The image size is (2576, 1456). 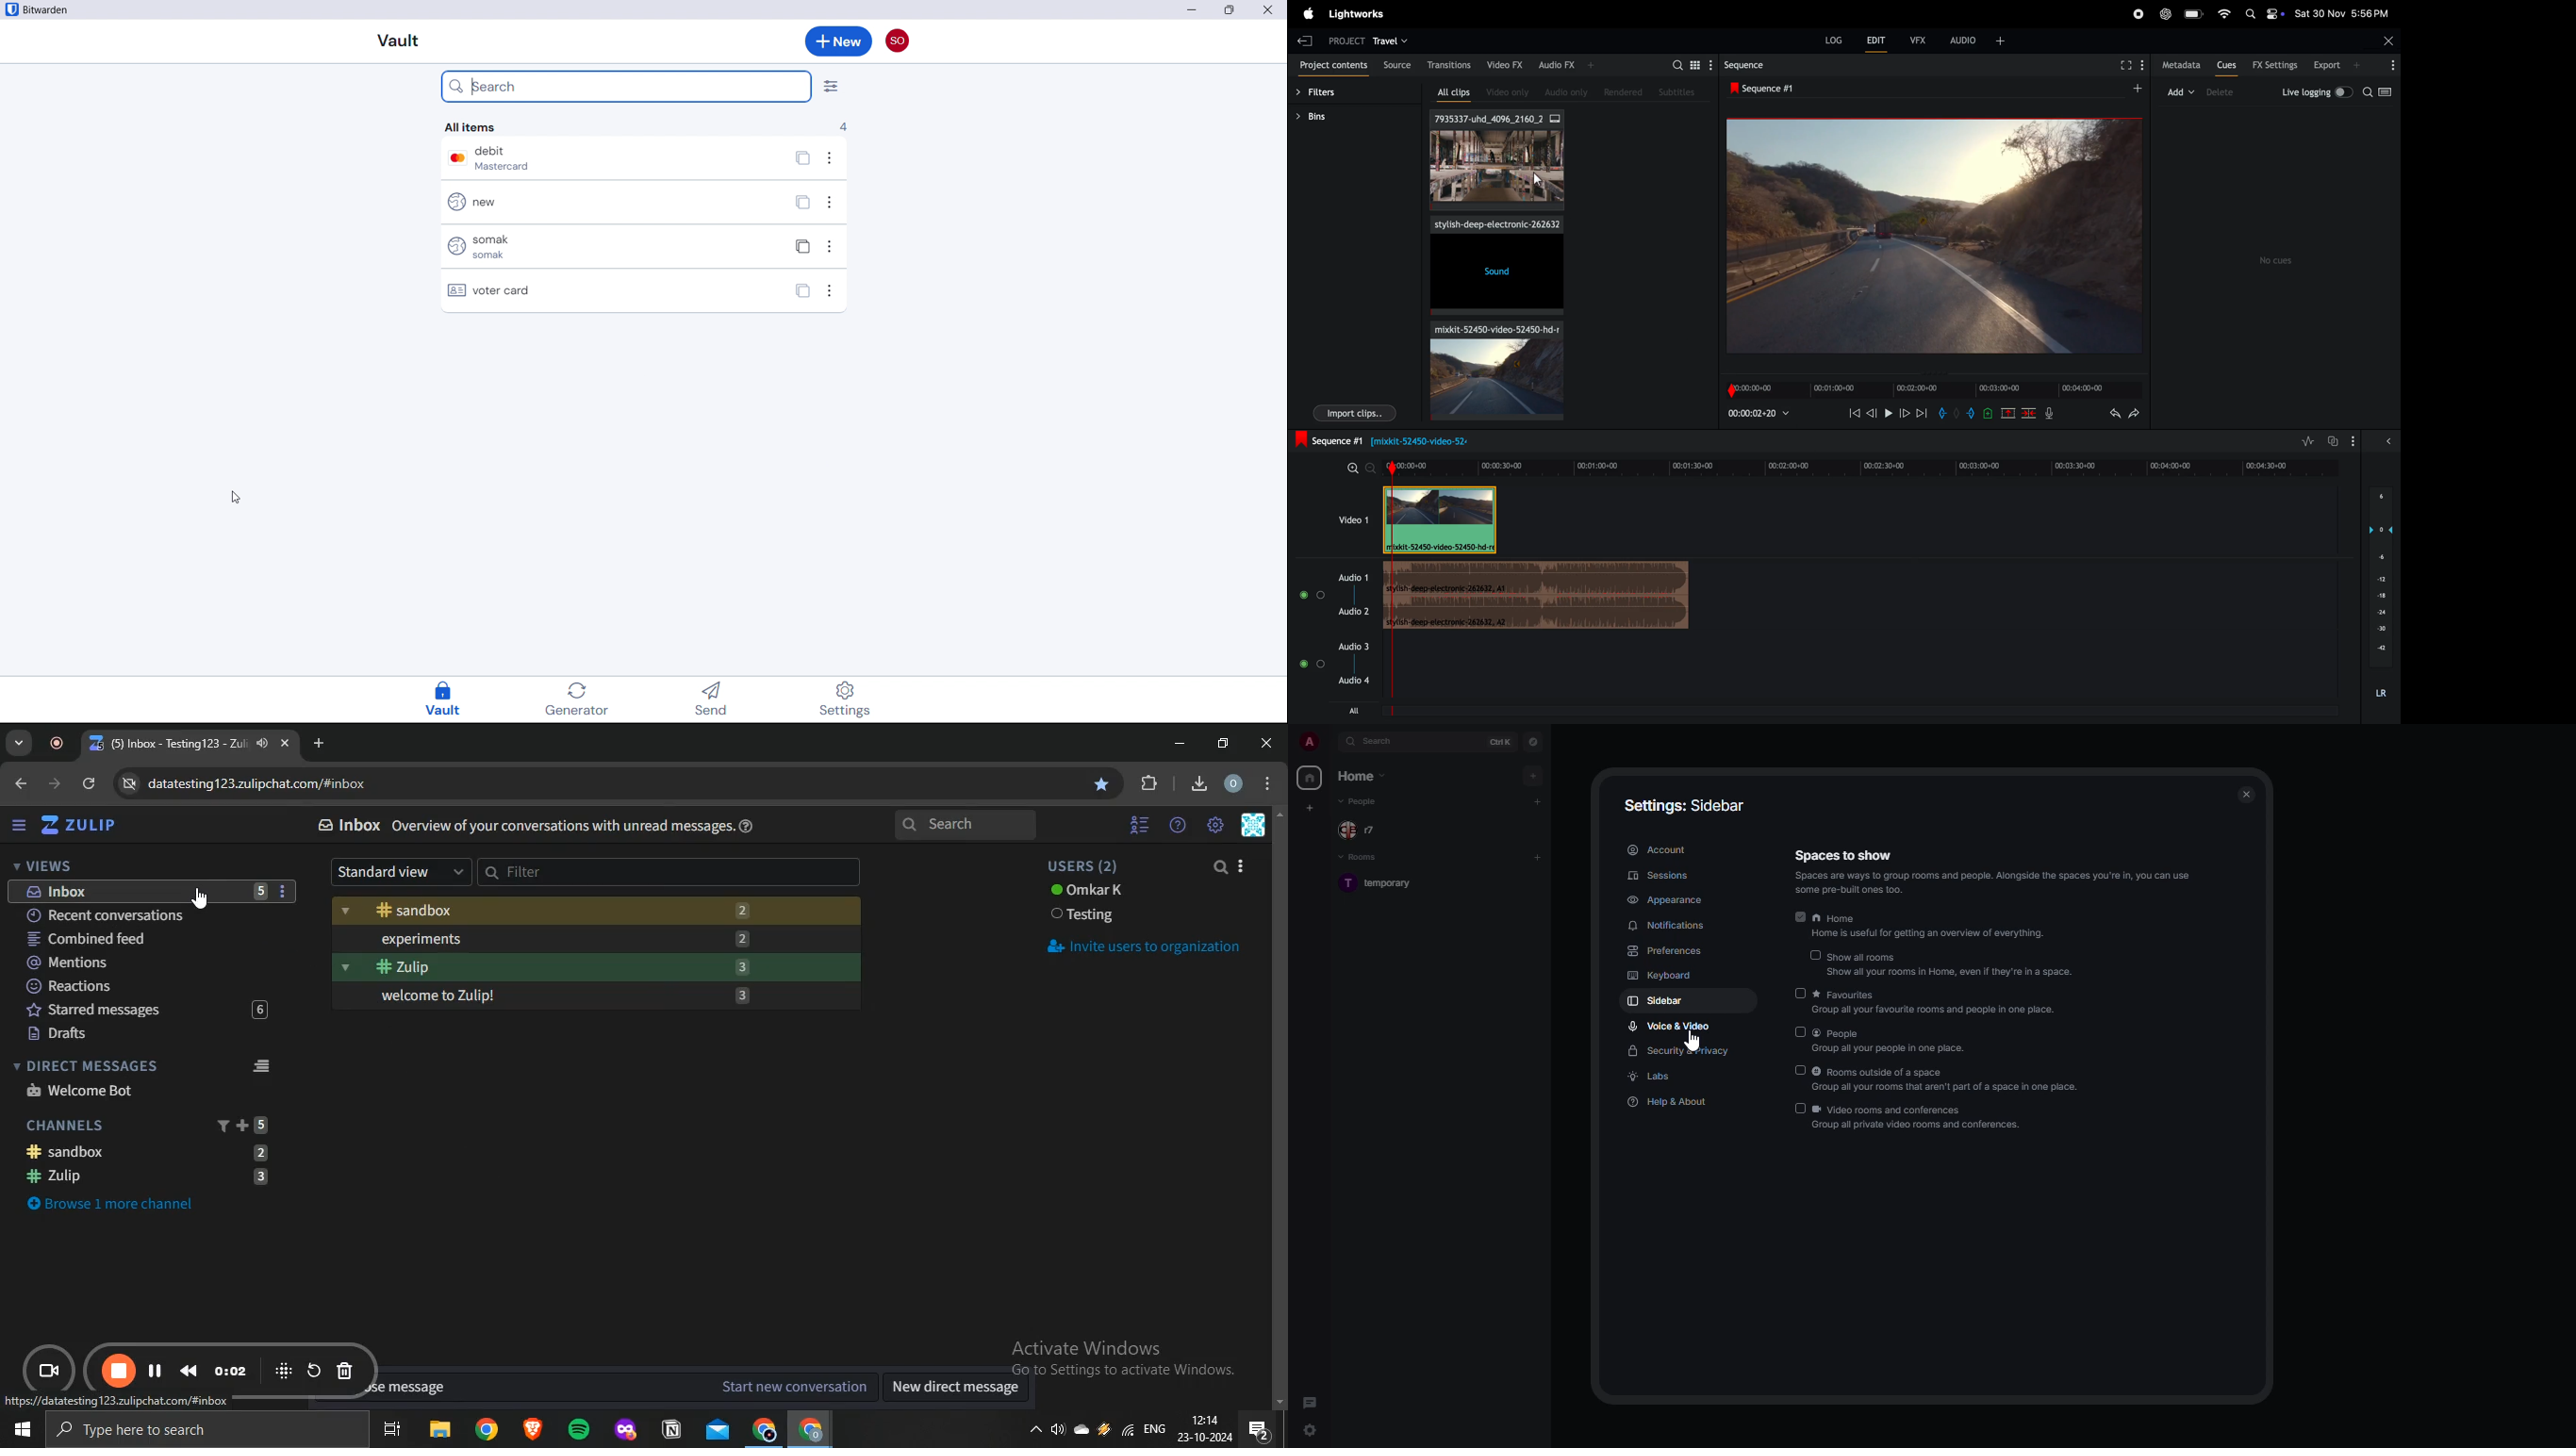 I want to click on audio only, so click(x=1563, y=90).